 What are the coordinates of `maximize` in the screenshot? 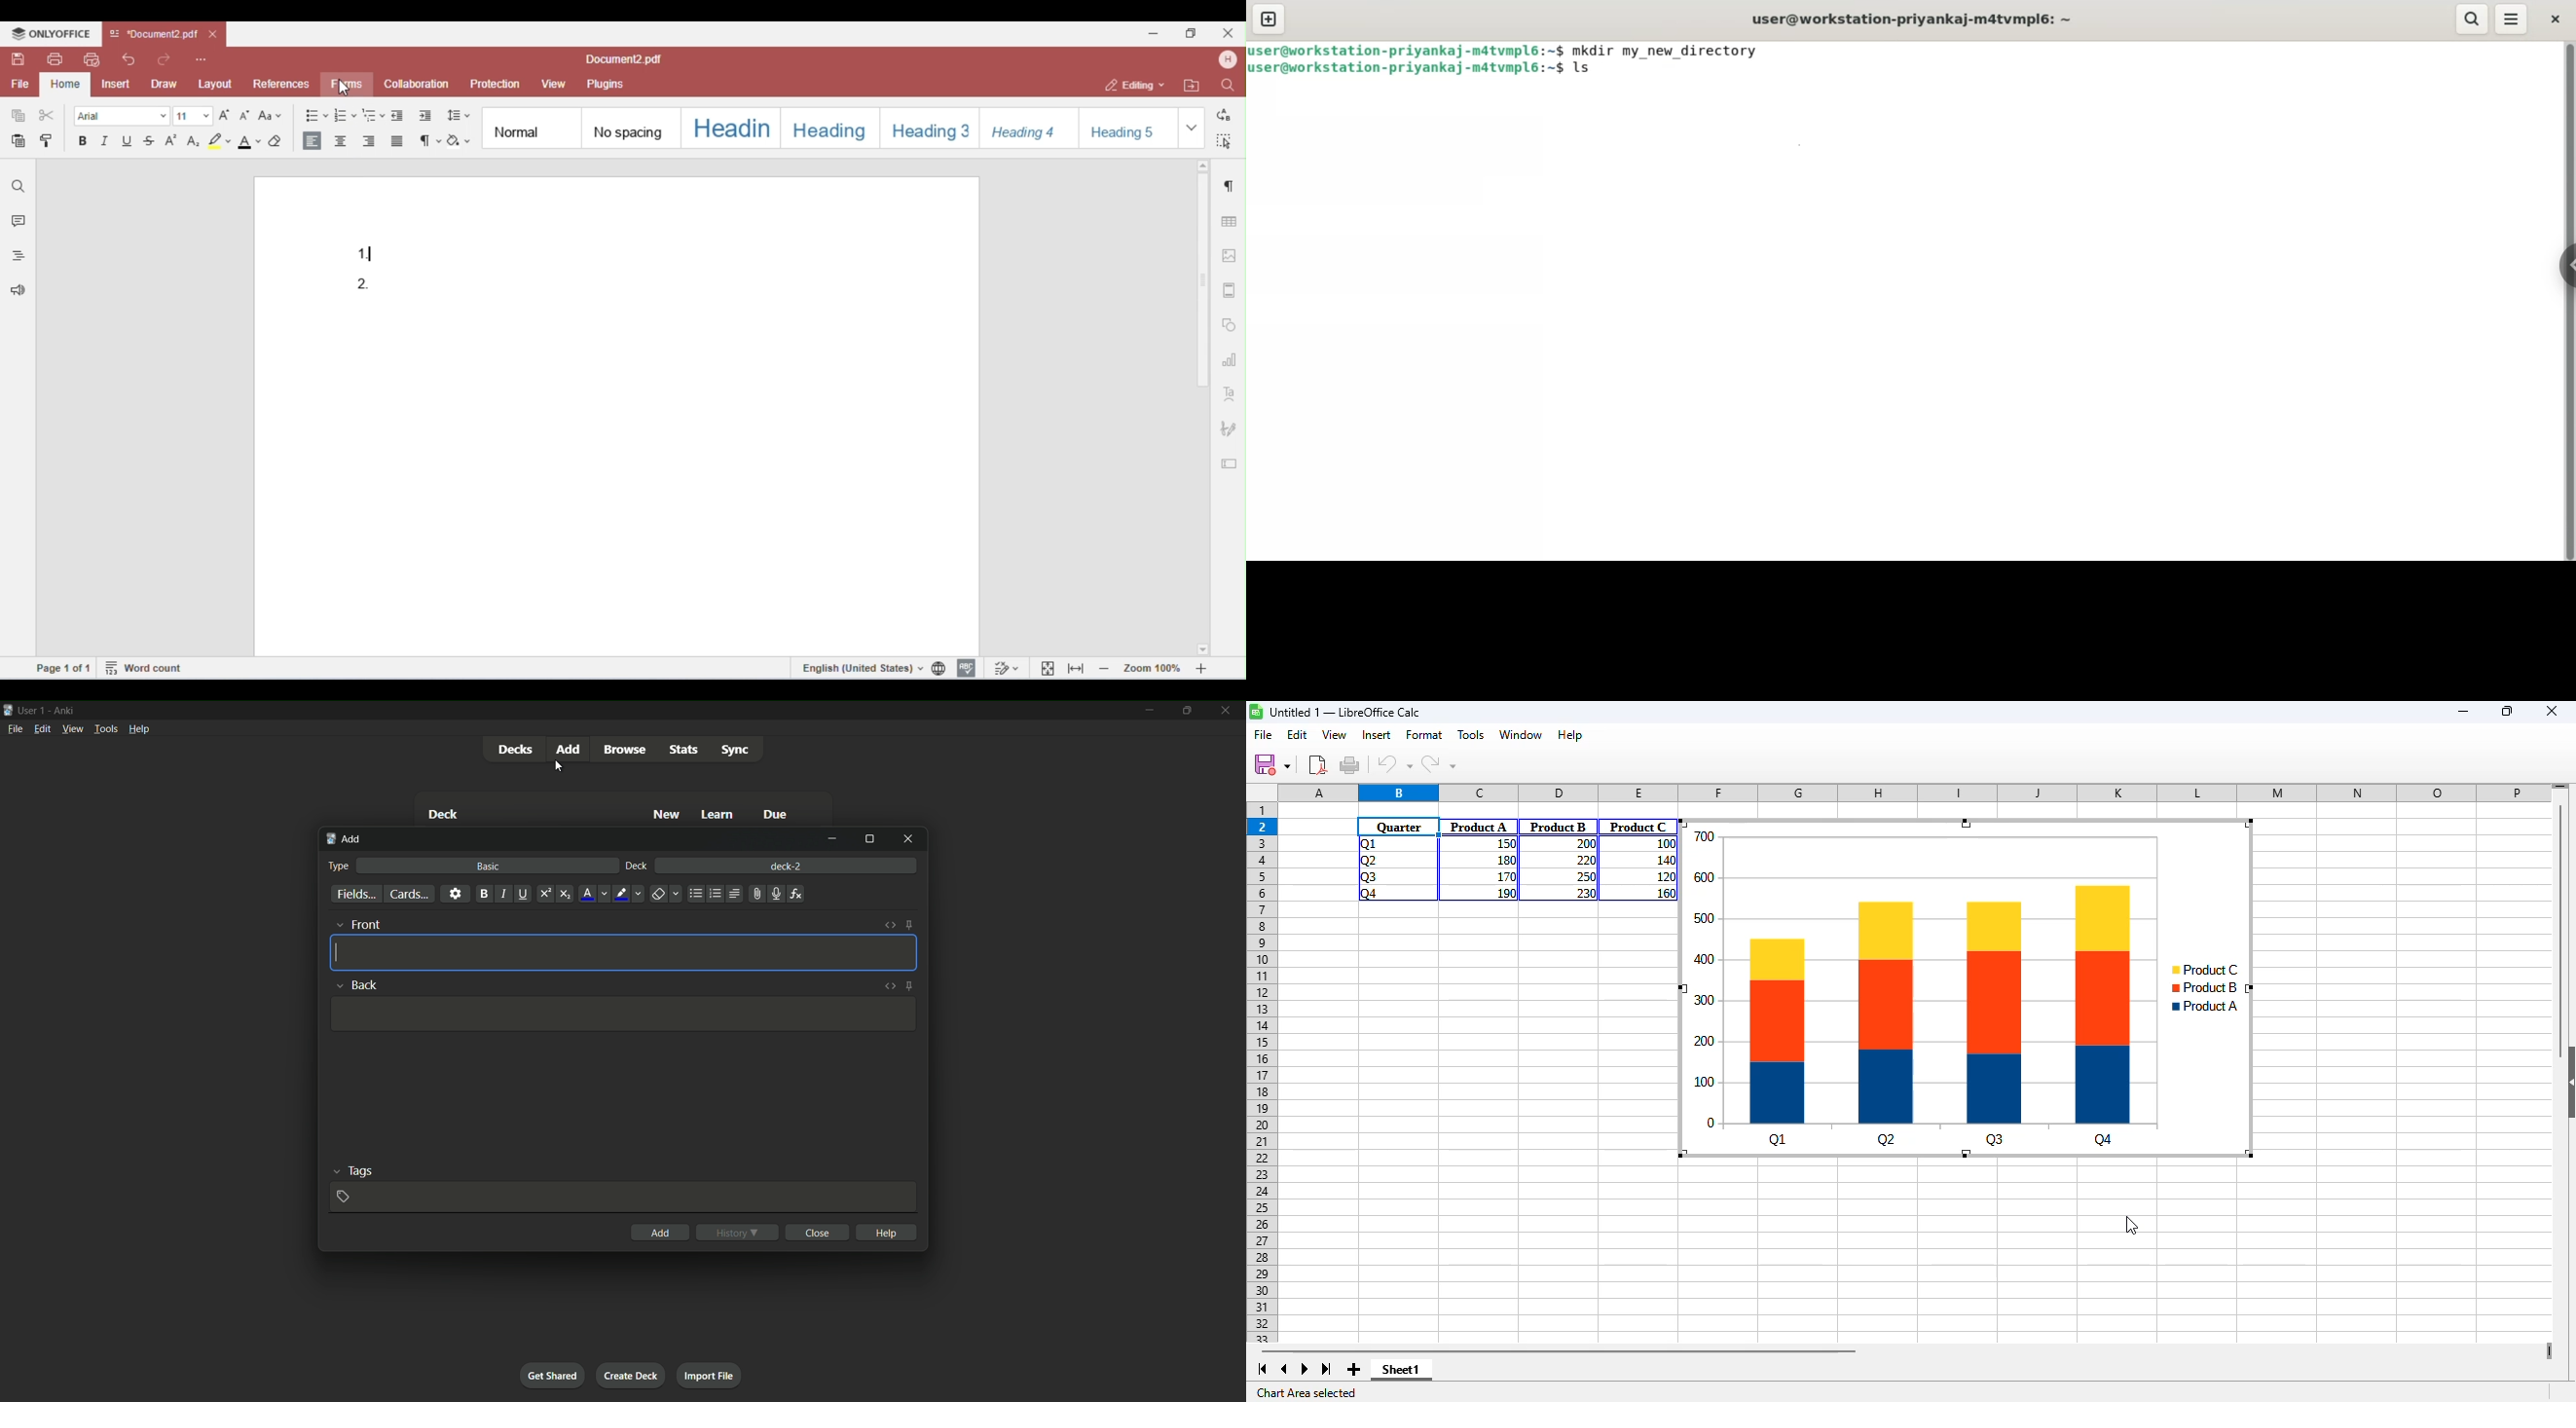 It's located at (1186, 710).